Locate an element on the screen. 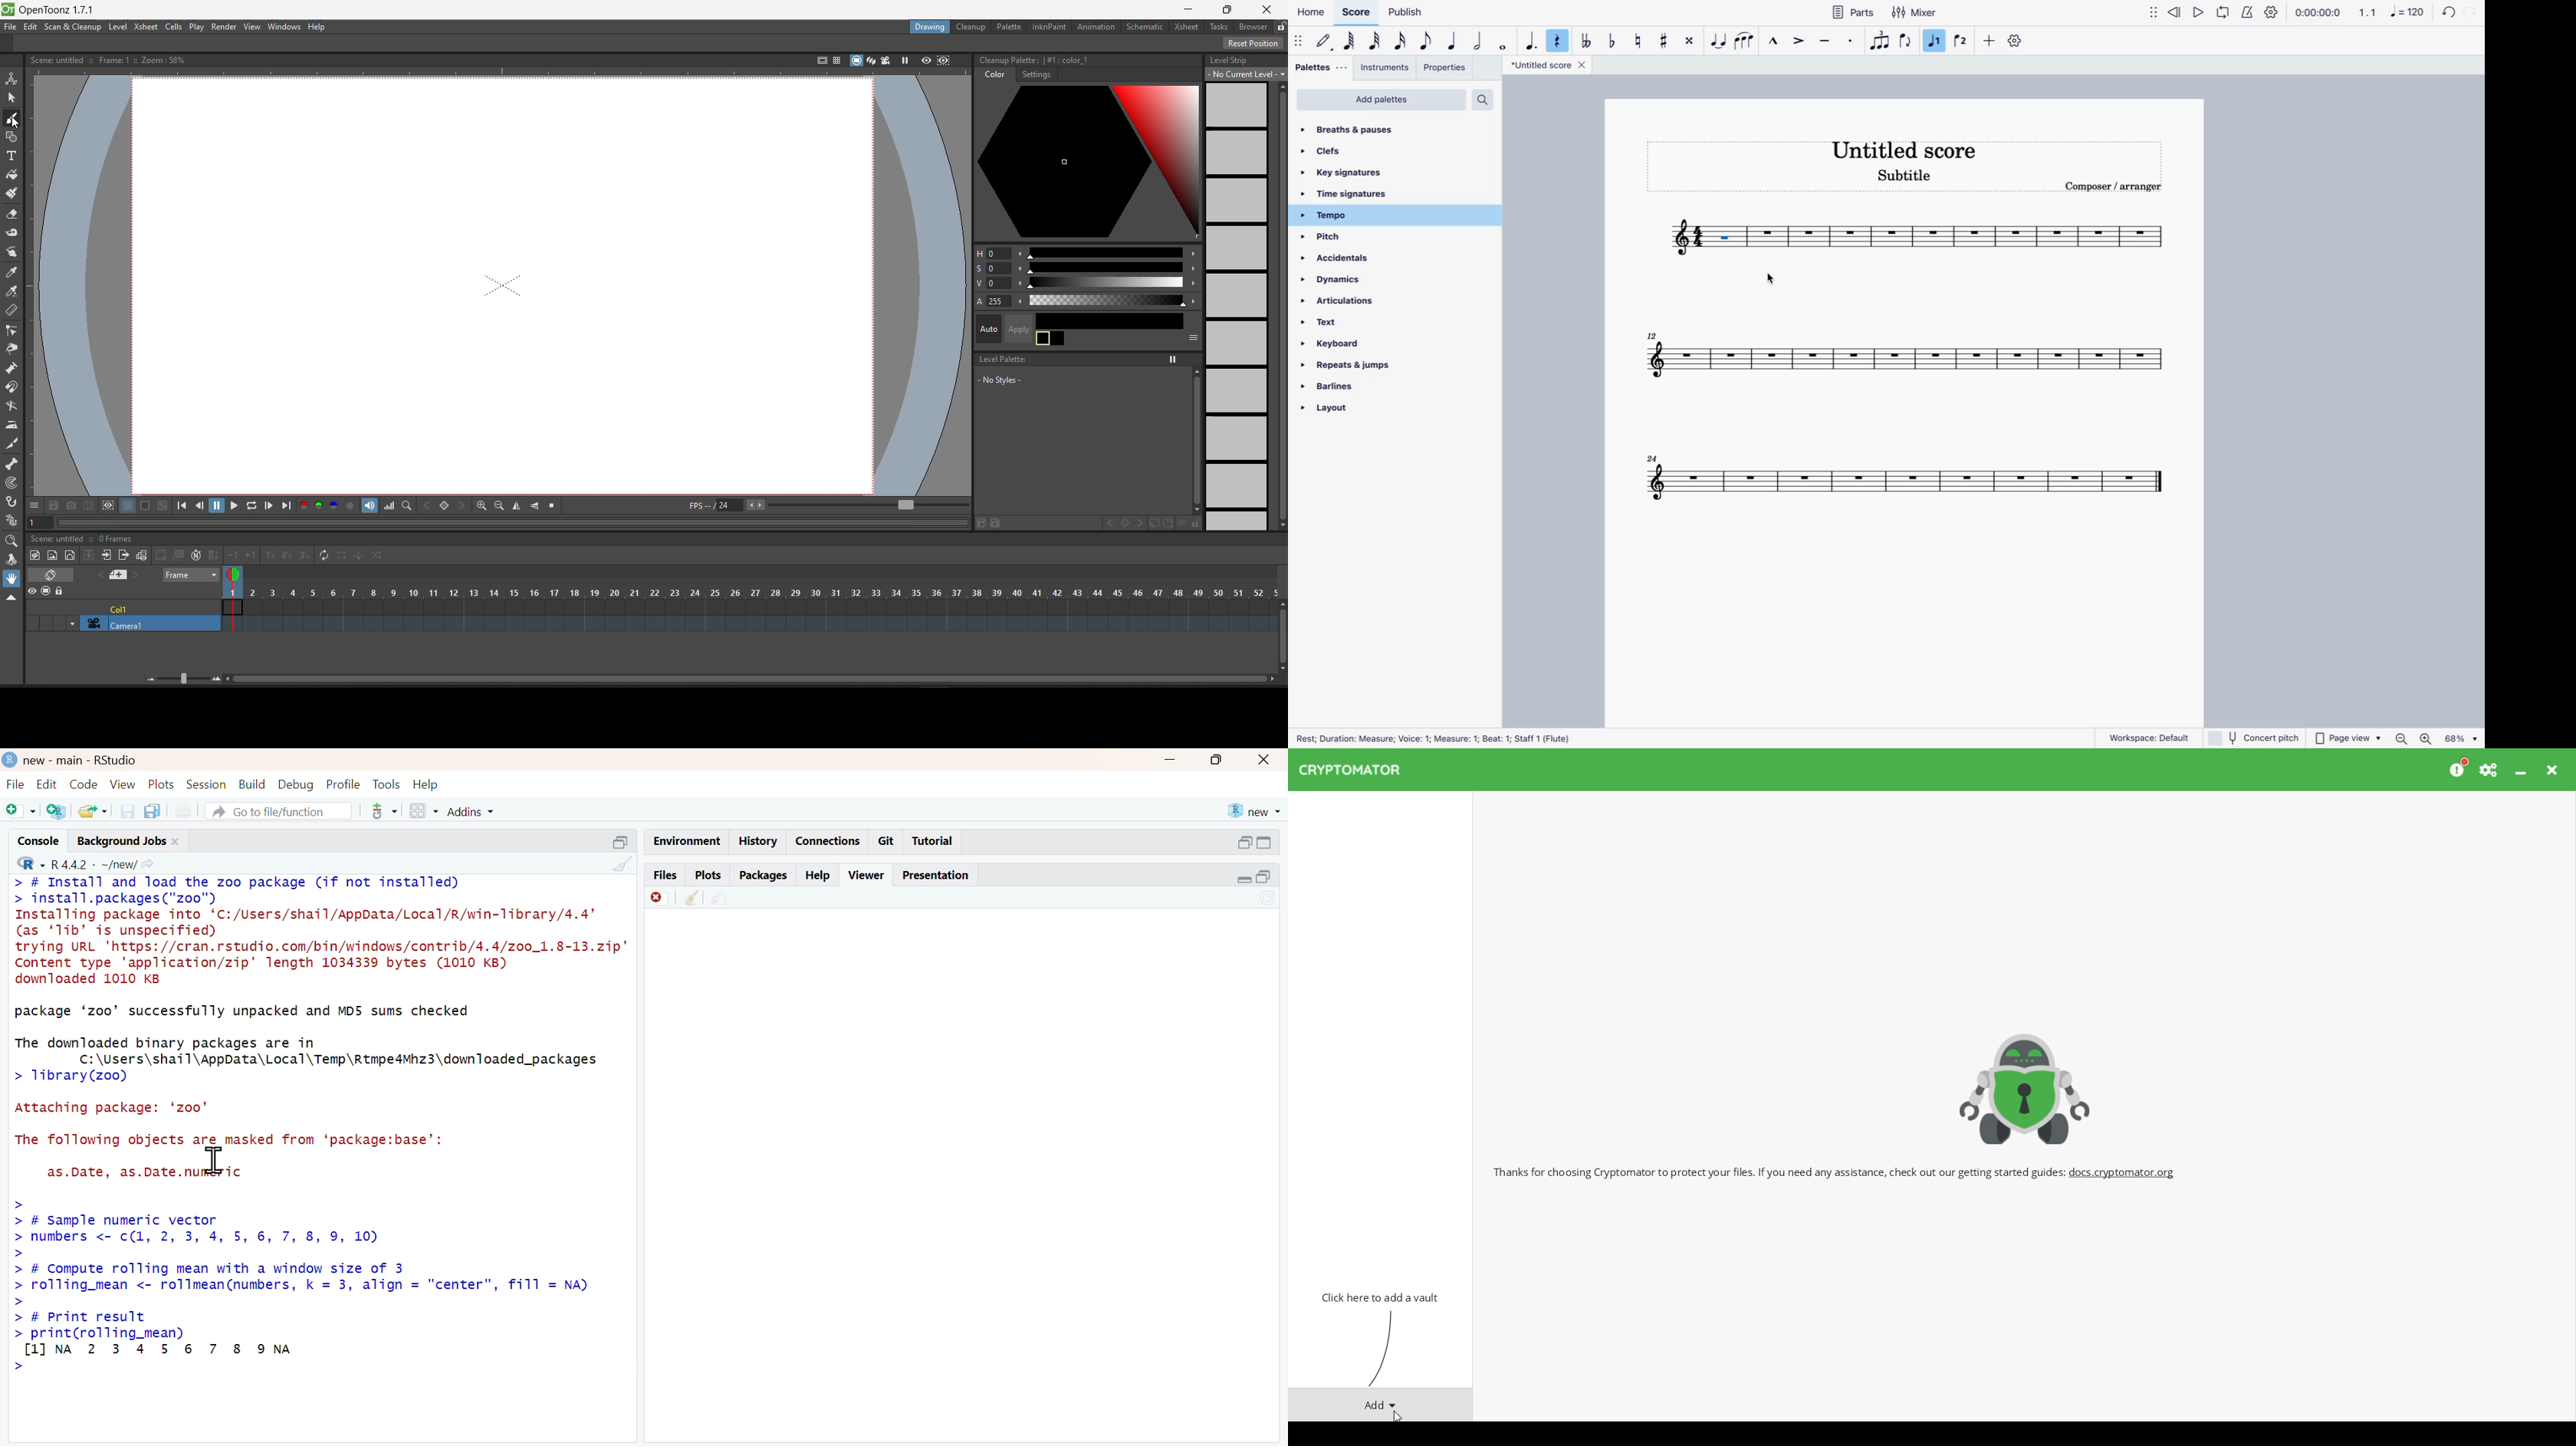 The height and width of the screenshot is (1456, 2576). no styles is located at coordinates (1000, 380).